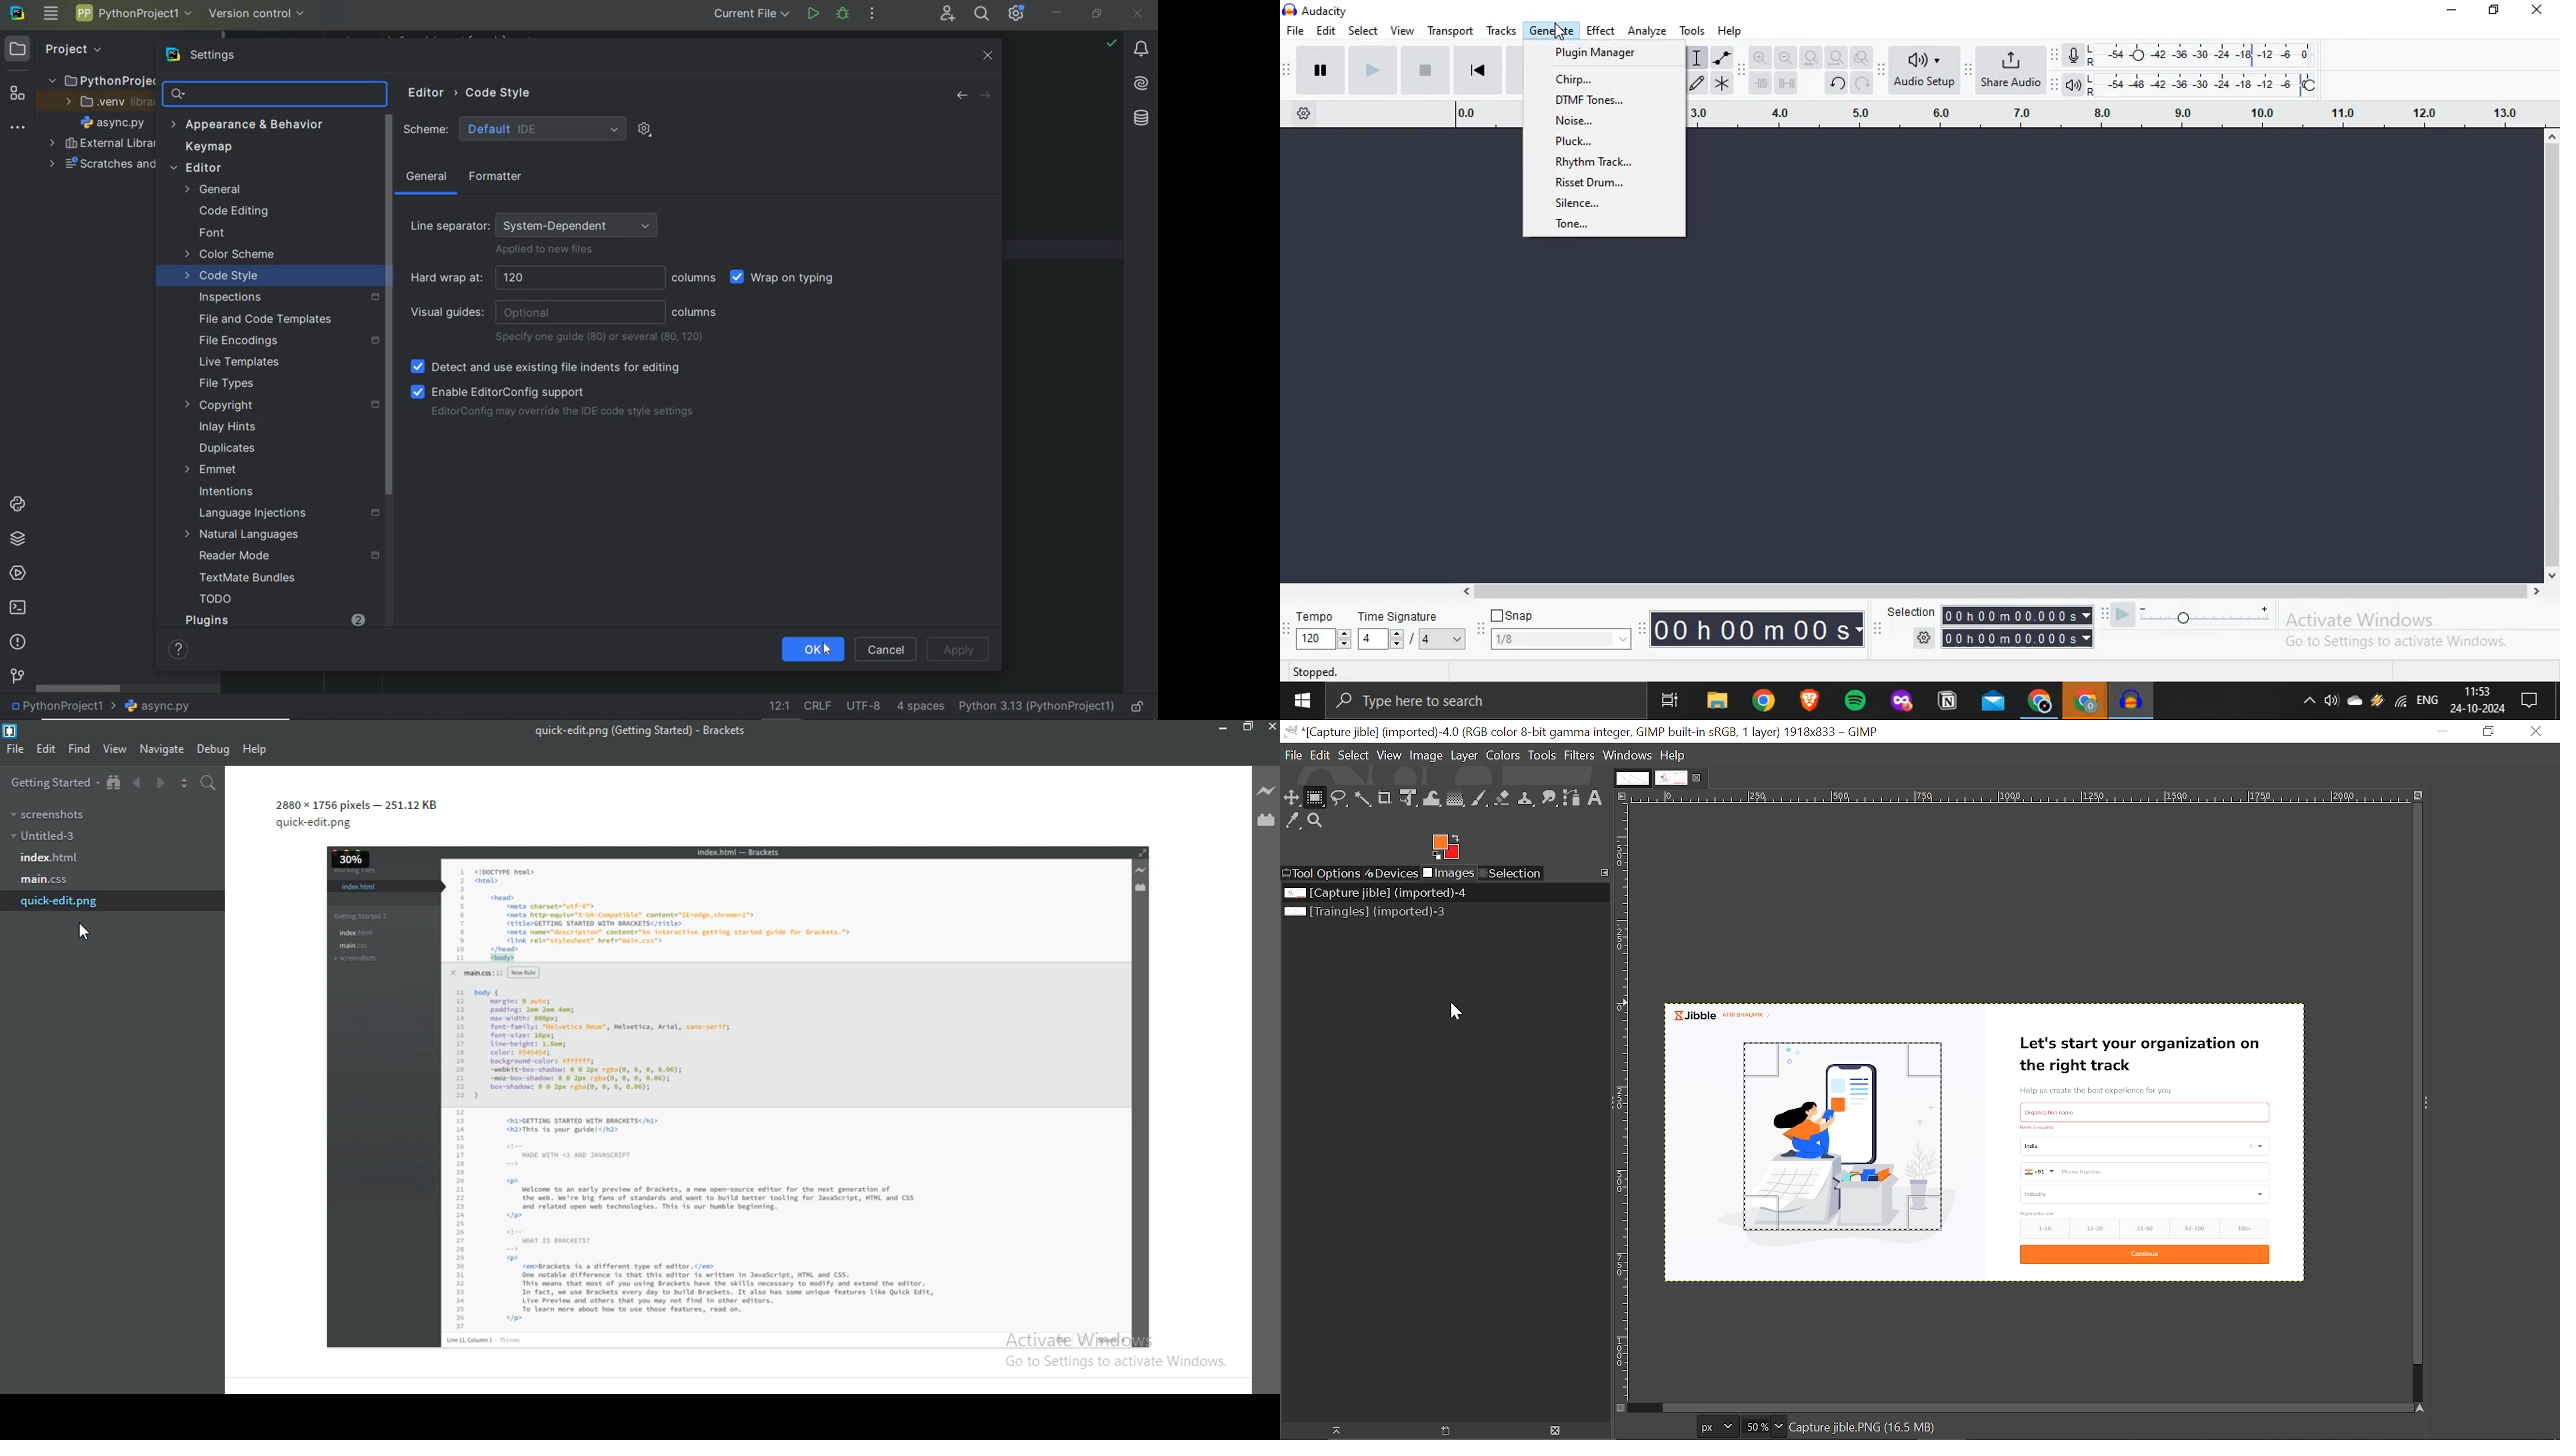 The width and height of the screenshot is (2576, 1456). What do you see at coordinates (961, 650) in the screenshot?
I see `APPLY` at bounding box center [961, 650].